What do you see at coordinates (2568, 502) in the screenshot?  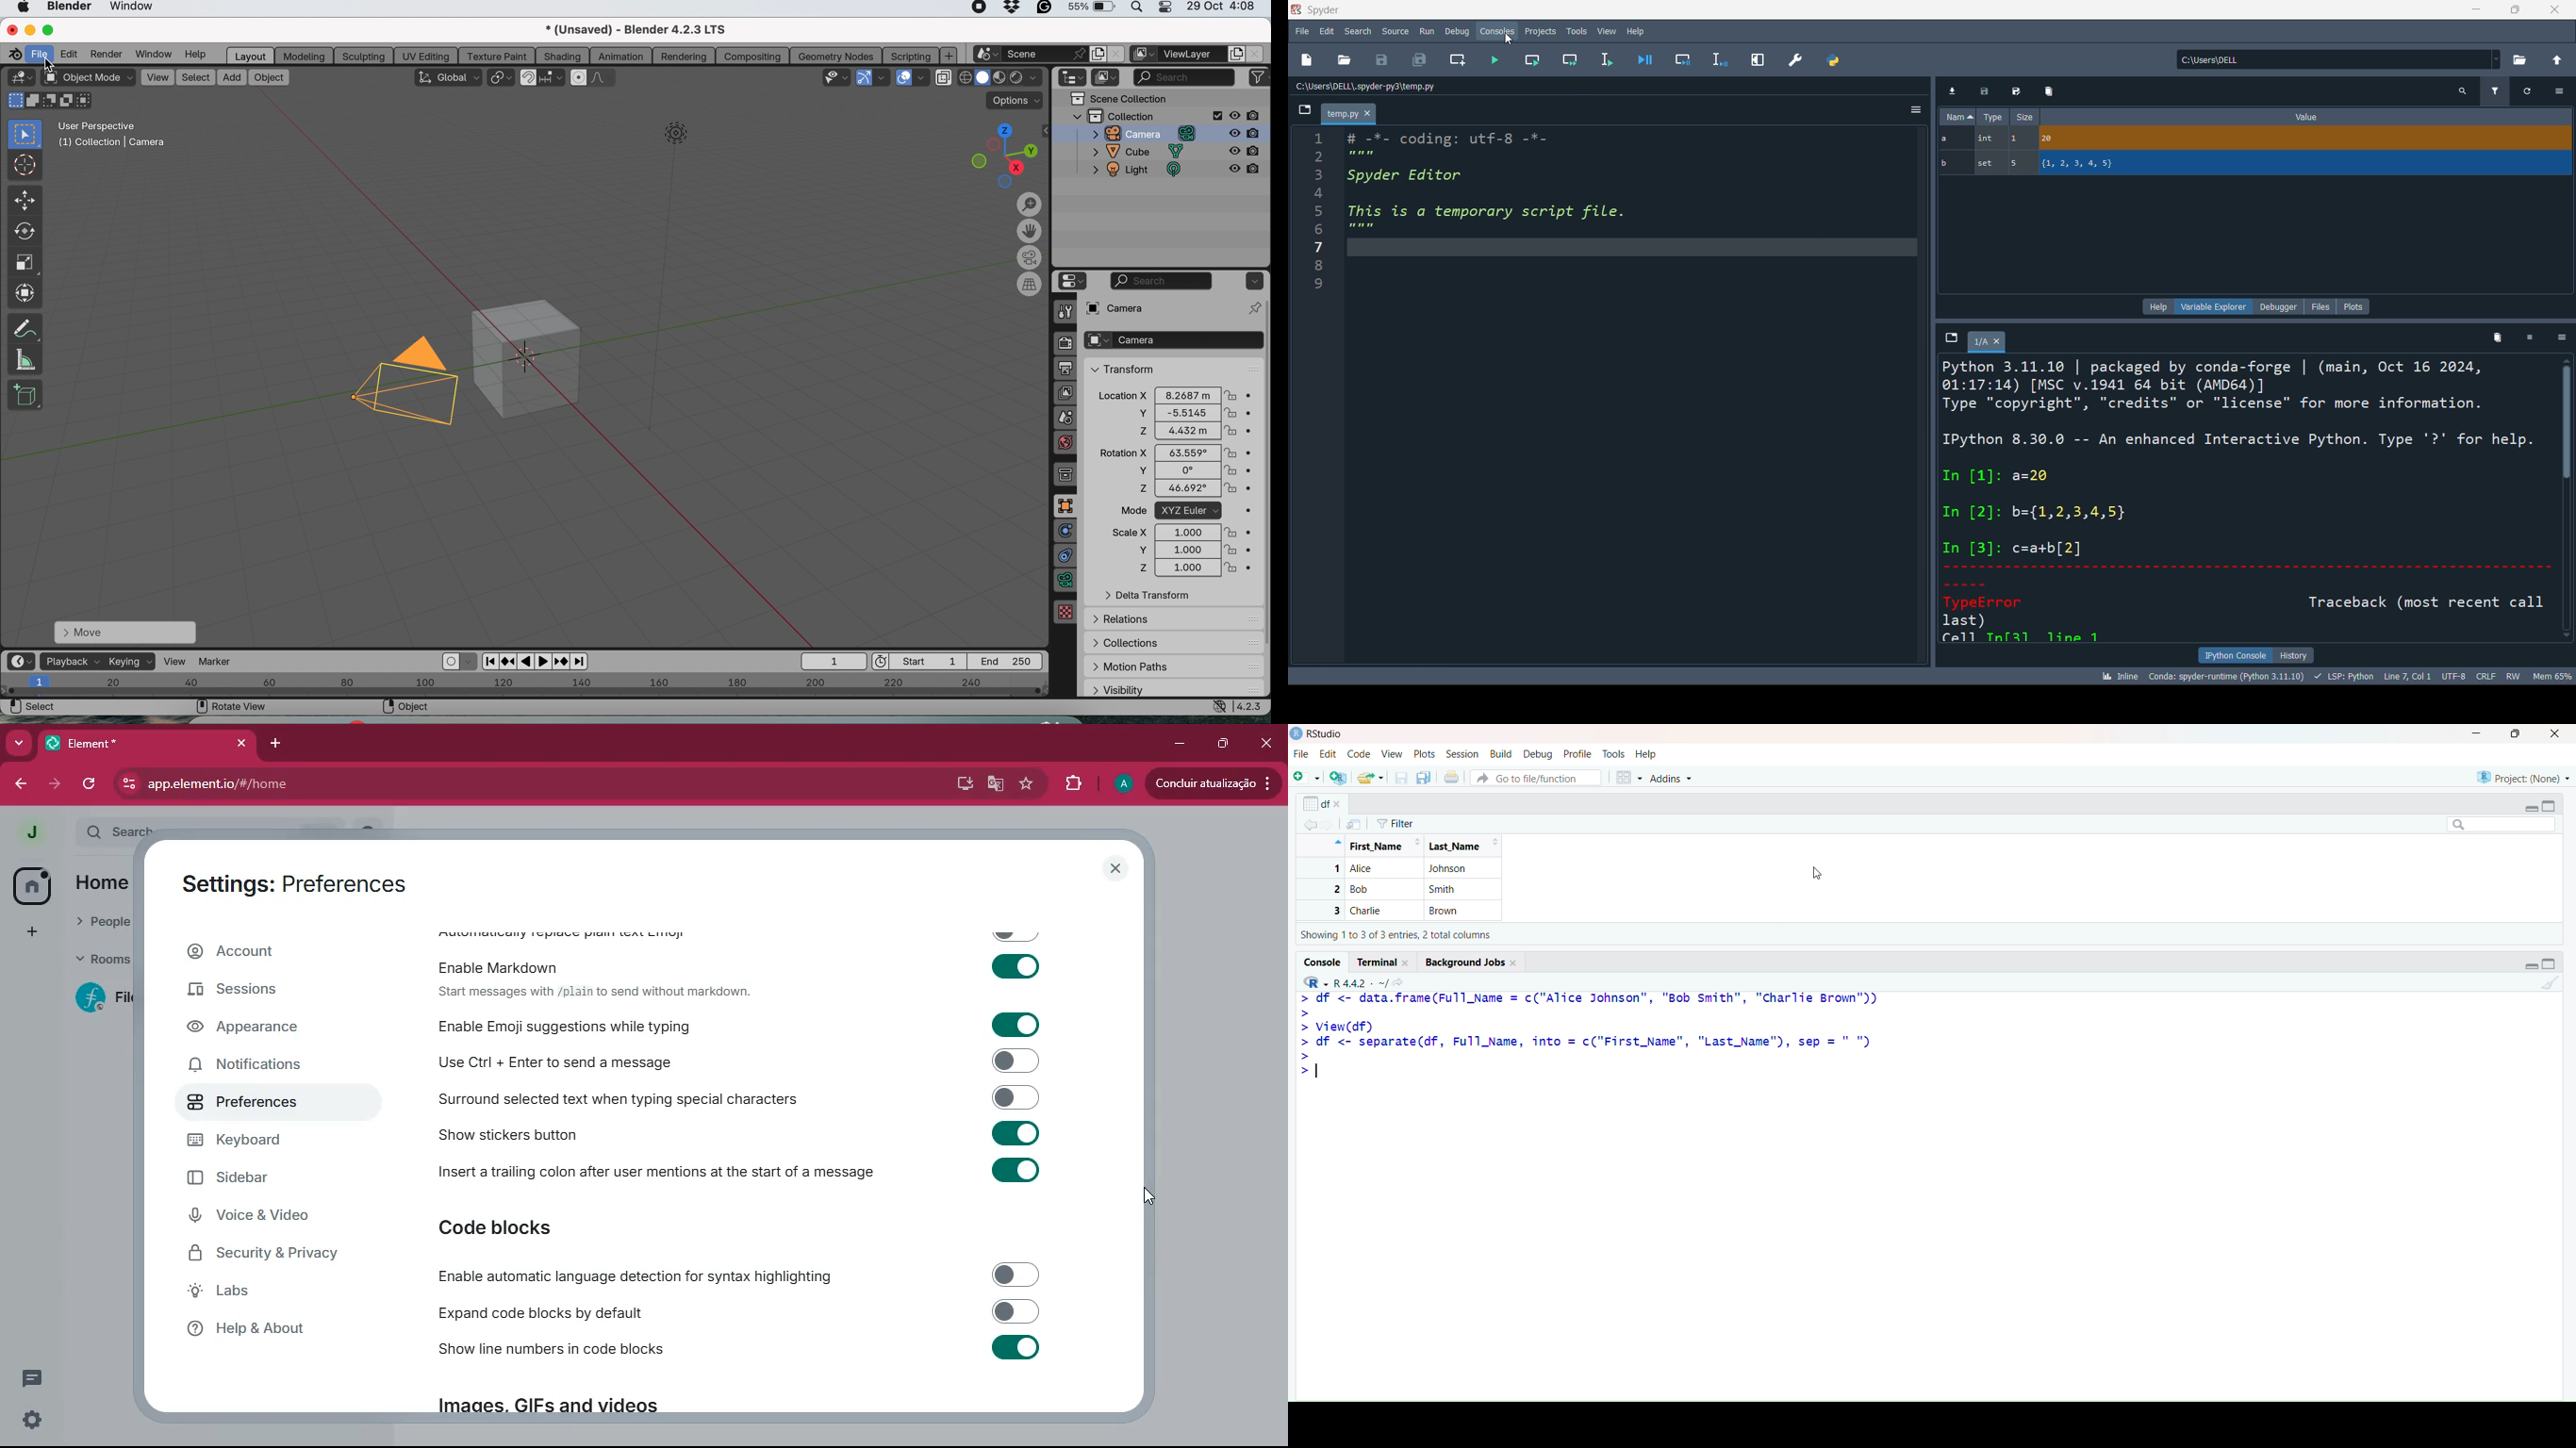 I see `scroll bar` at bounding box center [2568, 502].